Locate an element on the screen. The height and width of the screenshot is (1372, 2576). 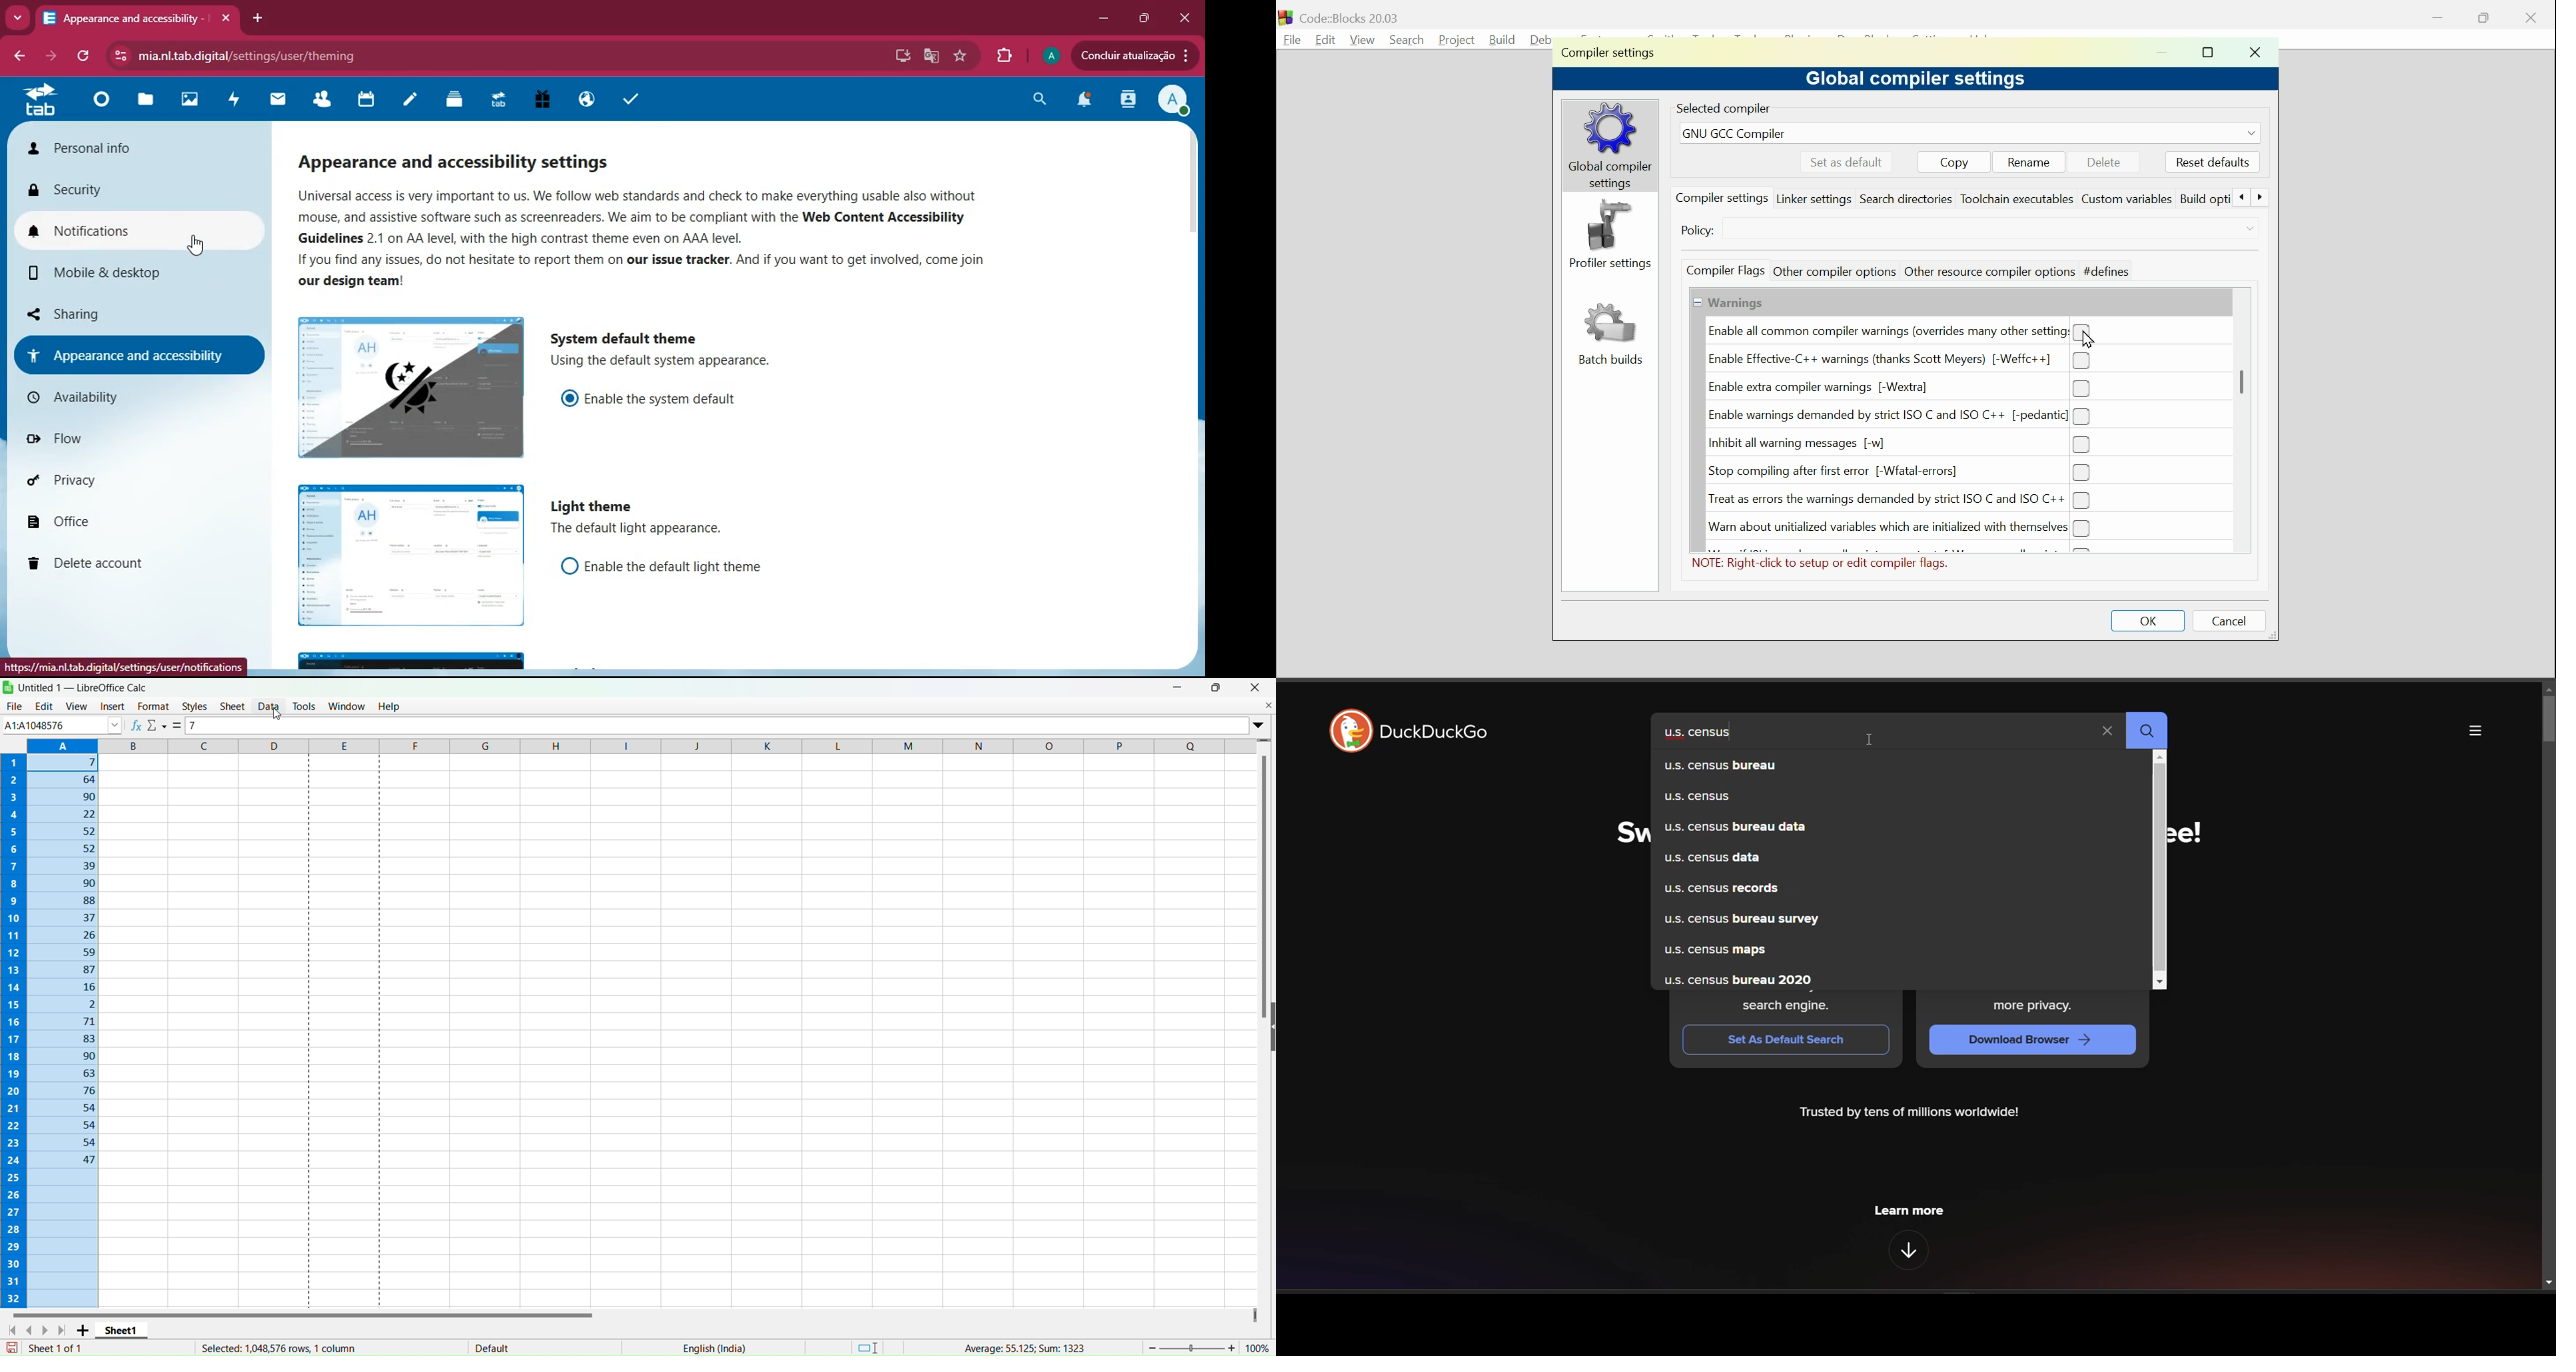
public is located at coordinates (587, 97).